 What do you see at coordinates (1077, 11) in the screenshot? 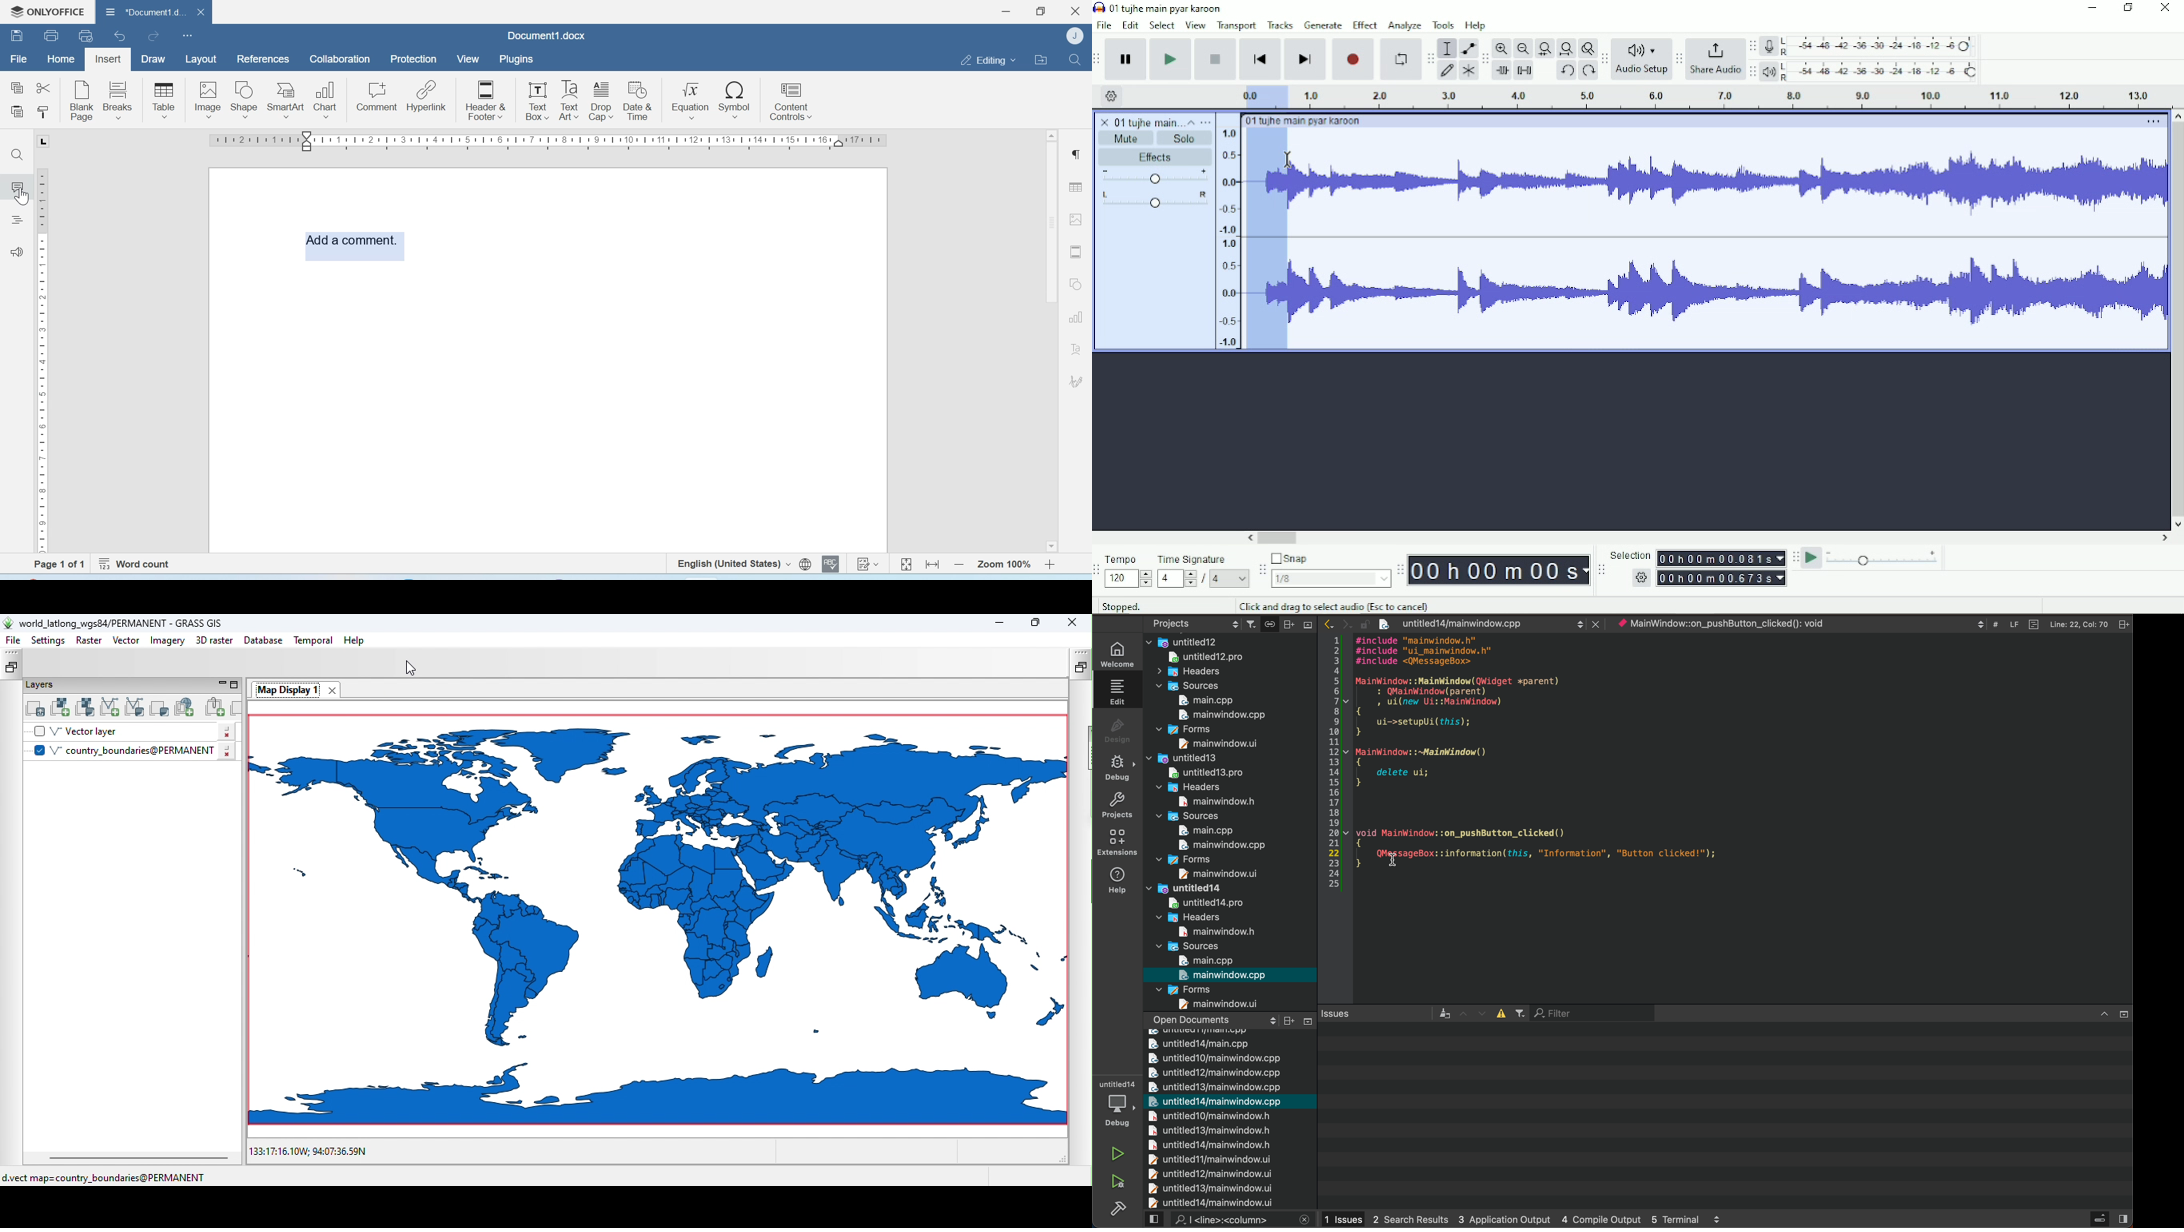
I see `Close` at bounding box center [1077, 11].